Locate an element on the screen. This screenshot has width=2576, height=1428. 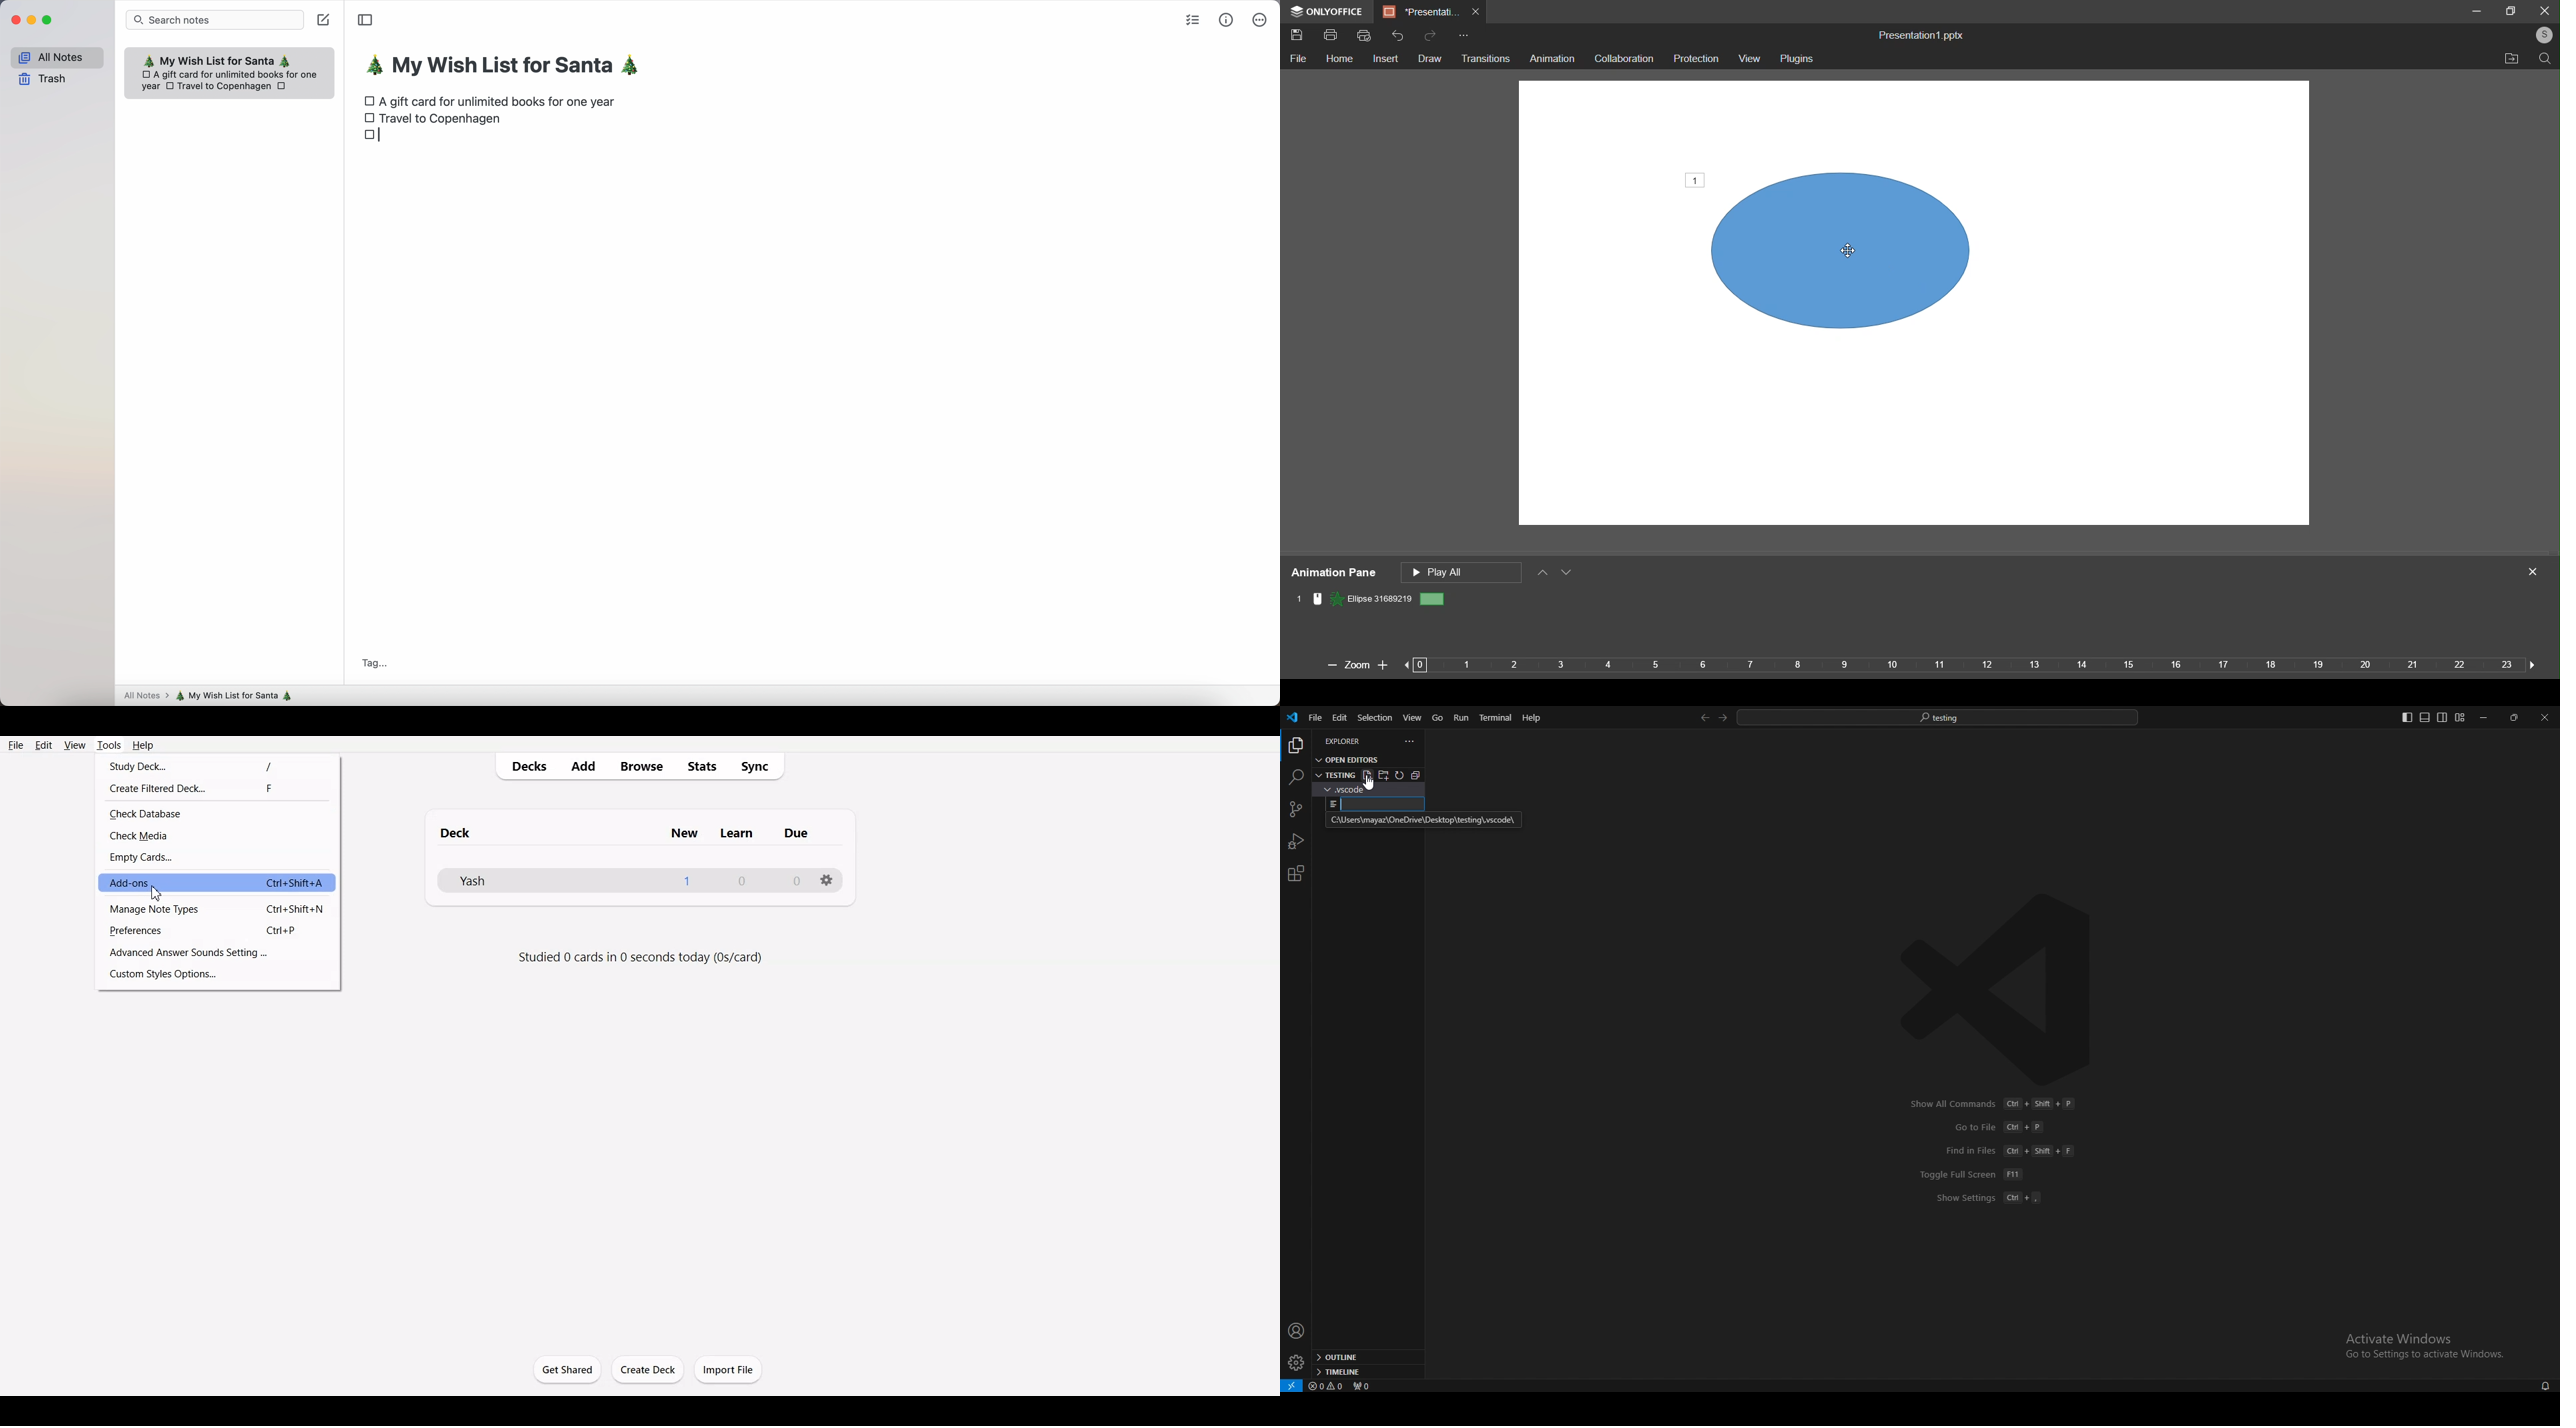
0 is located at coordinates (740, 882).